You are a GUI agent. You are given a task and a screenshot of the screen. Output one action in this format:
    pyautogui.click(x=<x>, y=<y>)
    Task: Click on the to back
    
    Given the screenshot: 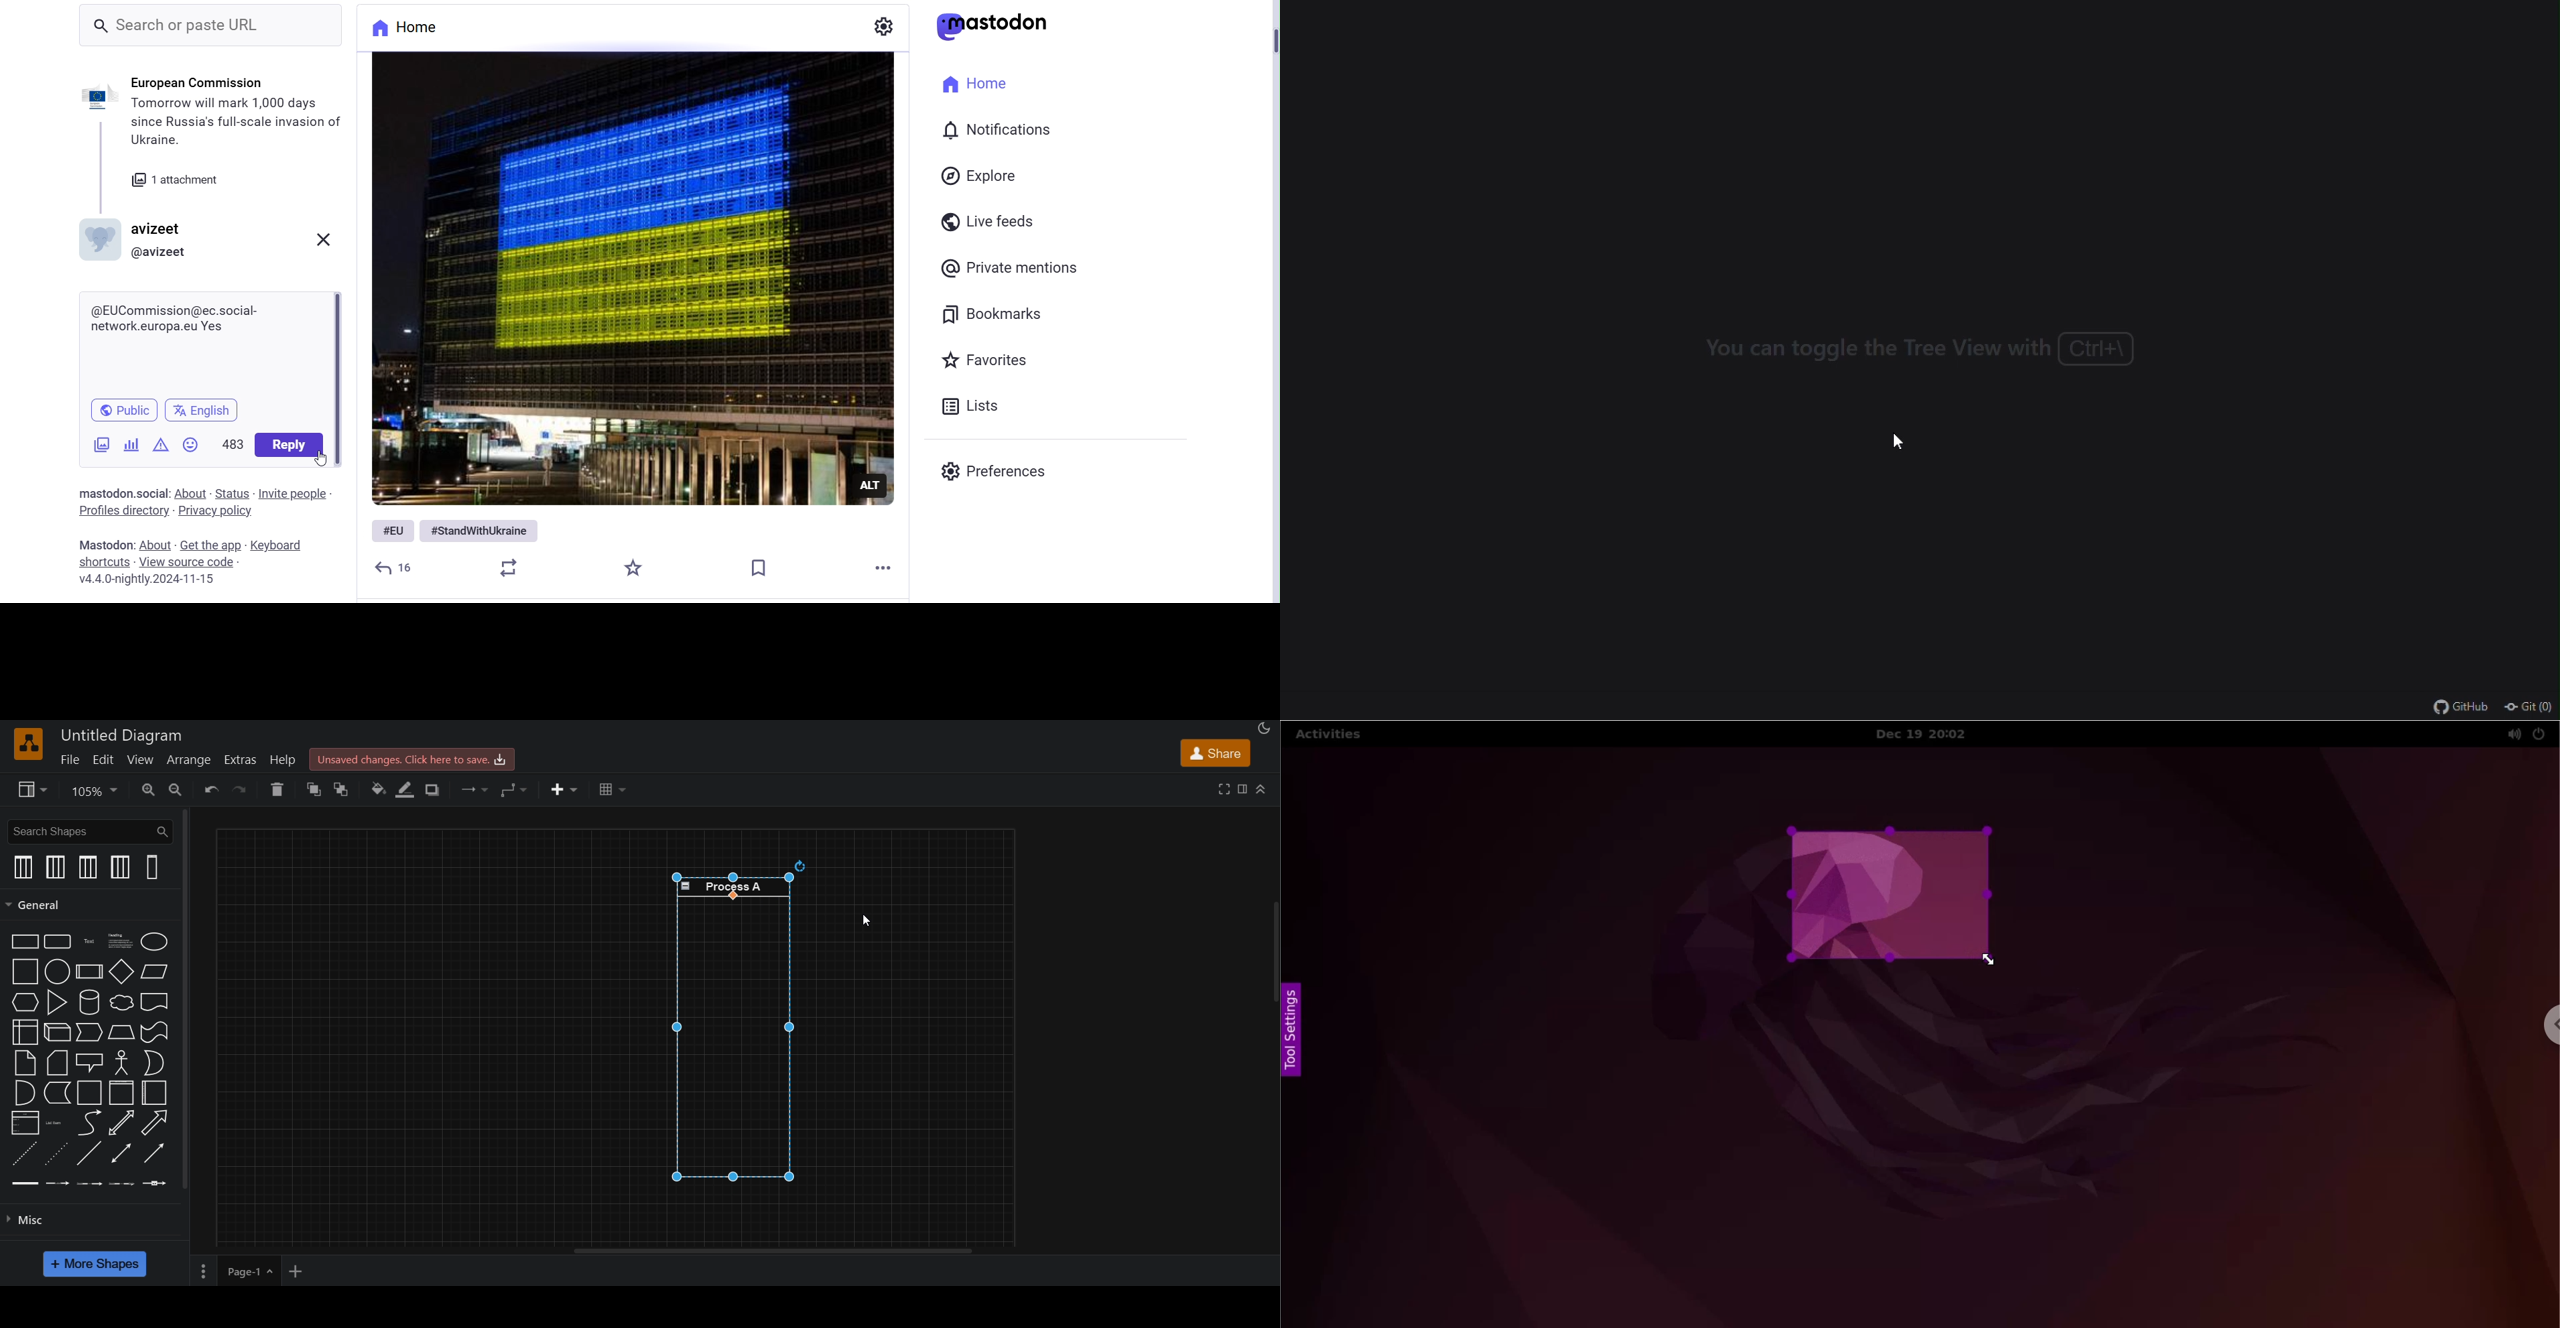 What is the action you would take?
    pyautogui.click(x=344, y=791)
    